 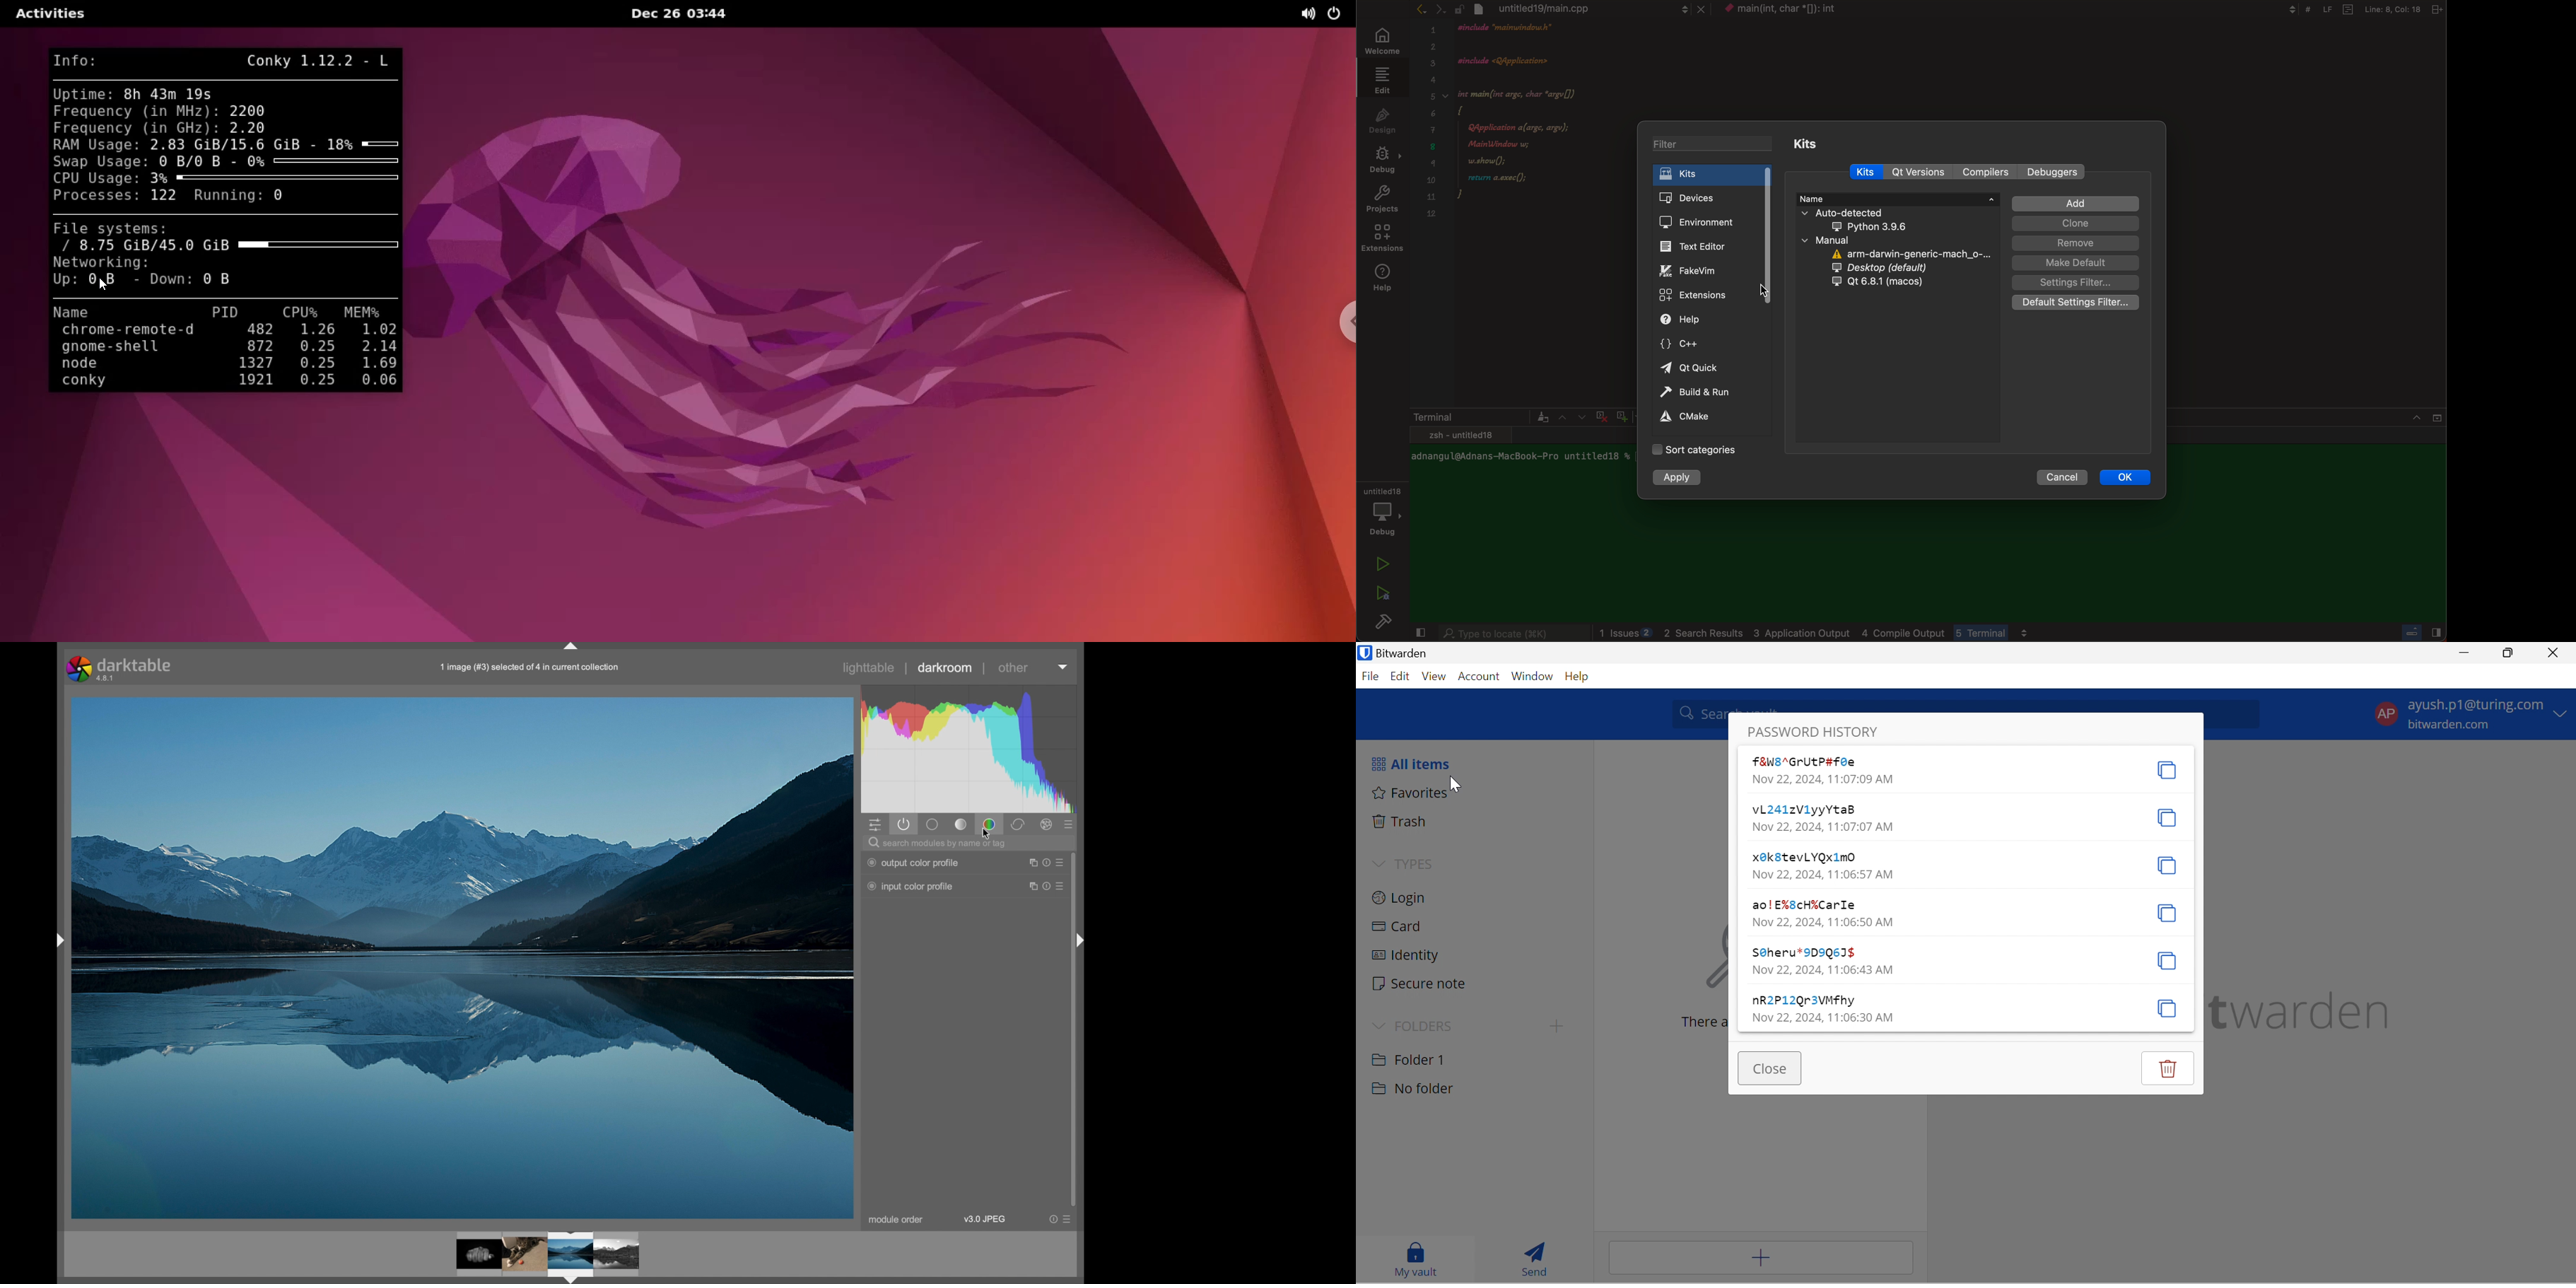 I want to click on Account options, so click(x=2469, y=713).